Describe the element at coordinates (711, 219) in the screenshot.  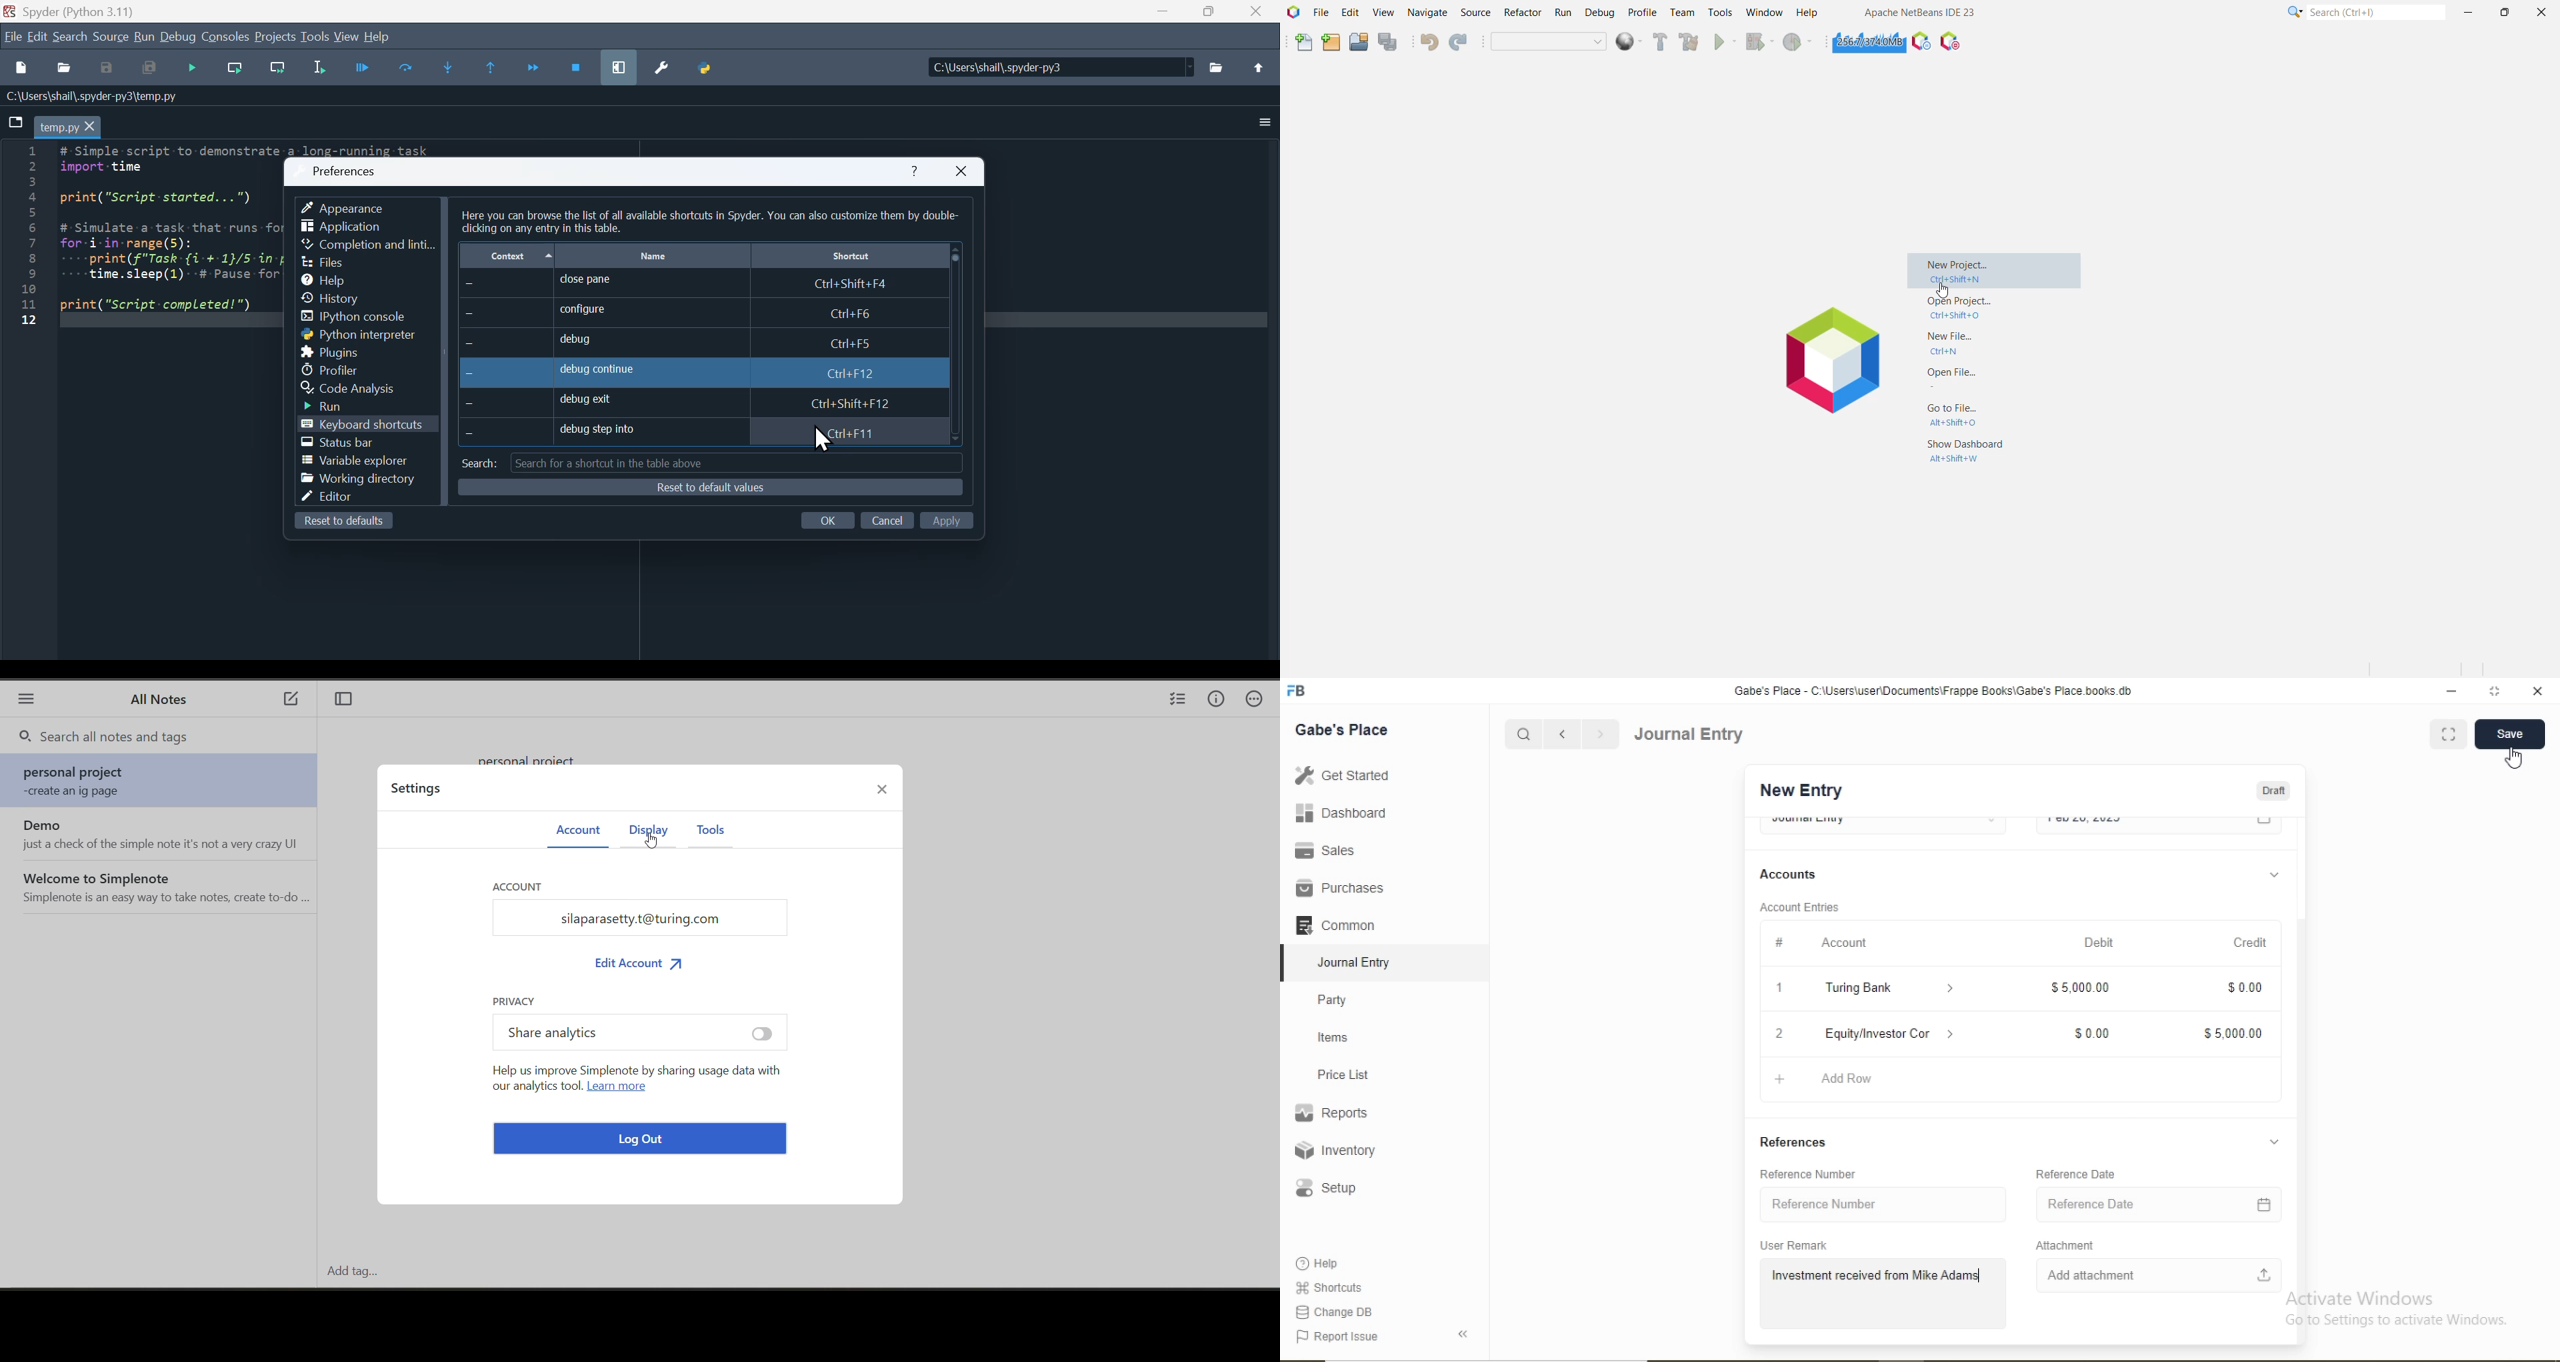
I see `` at that location.